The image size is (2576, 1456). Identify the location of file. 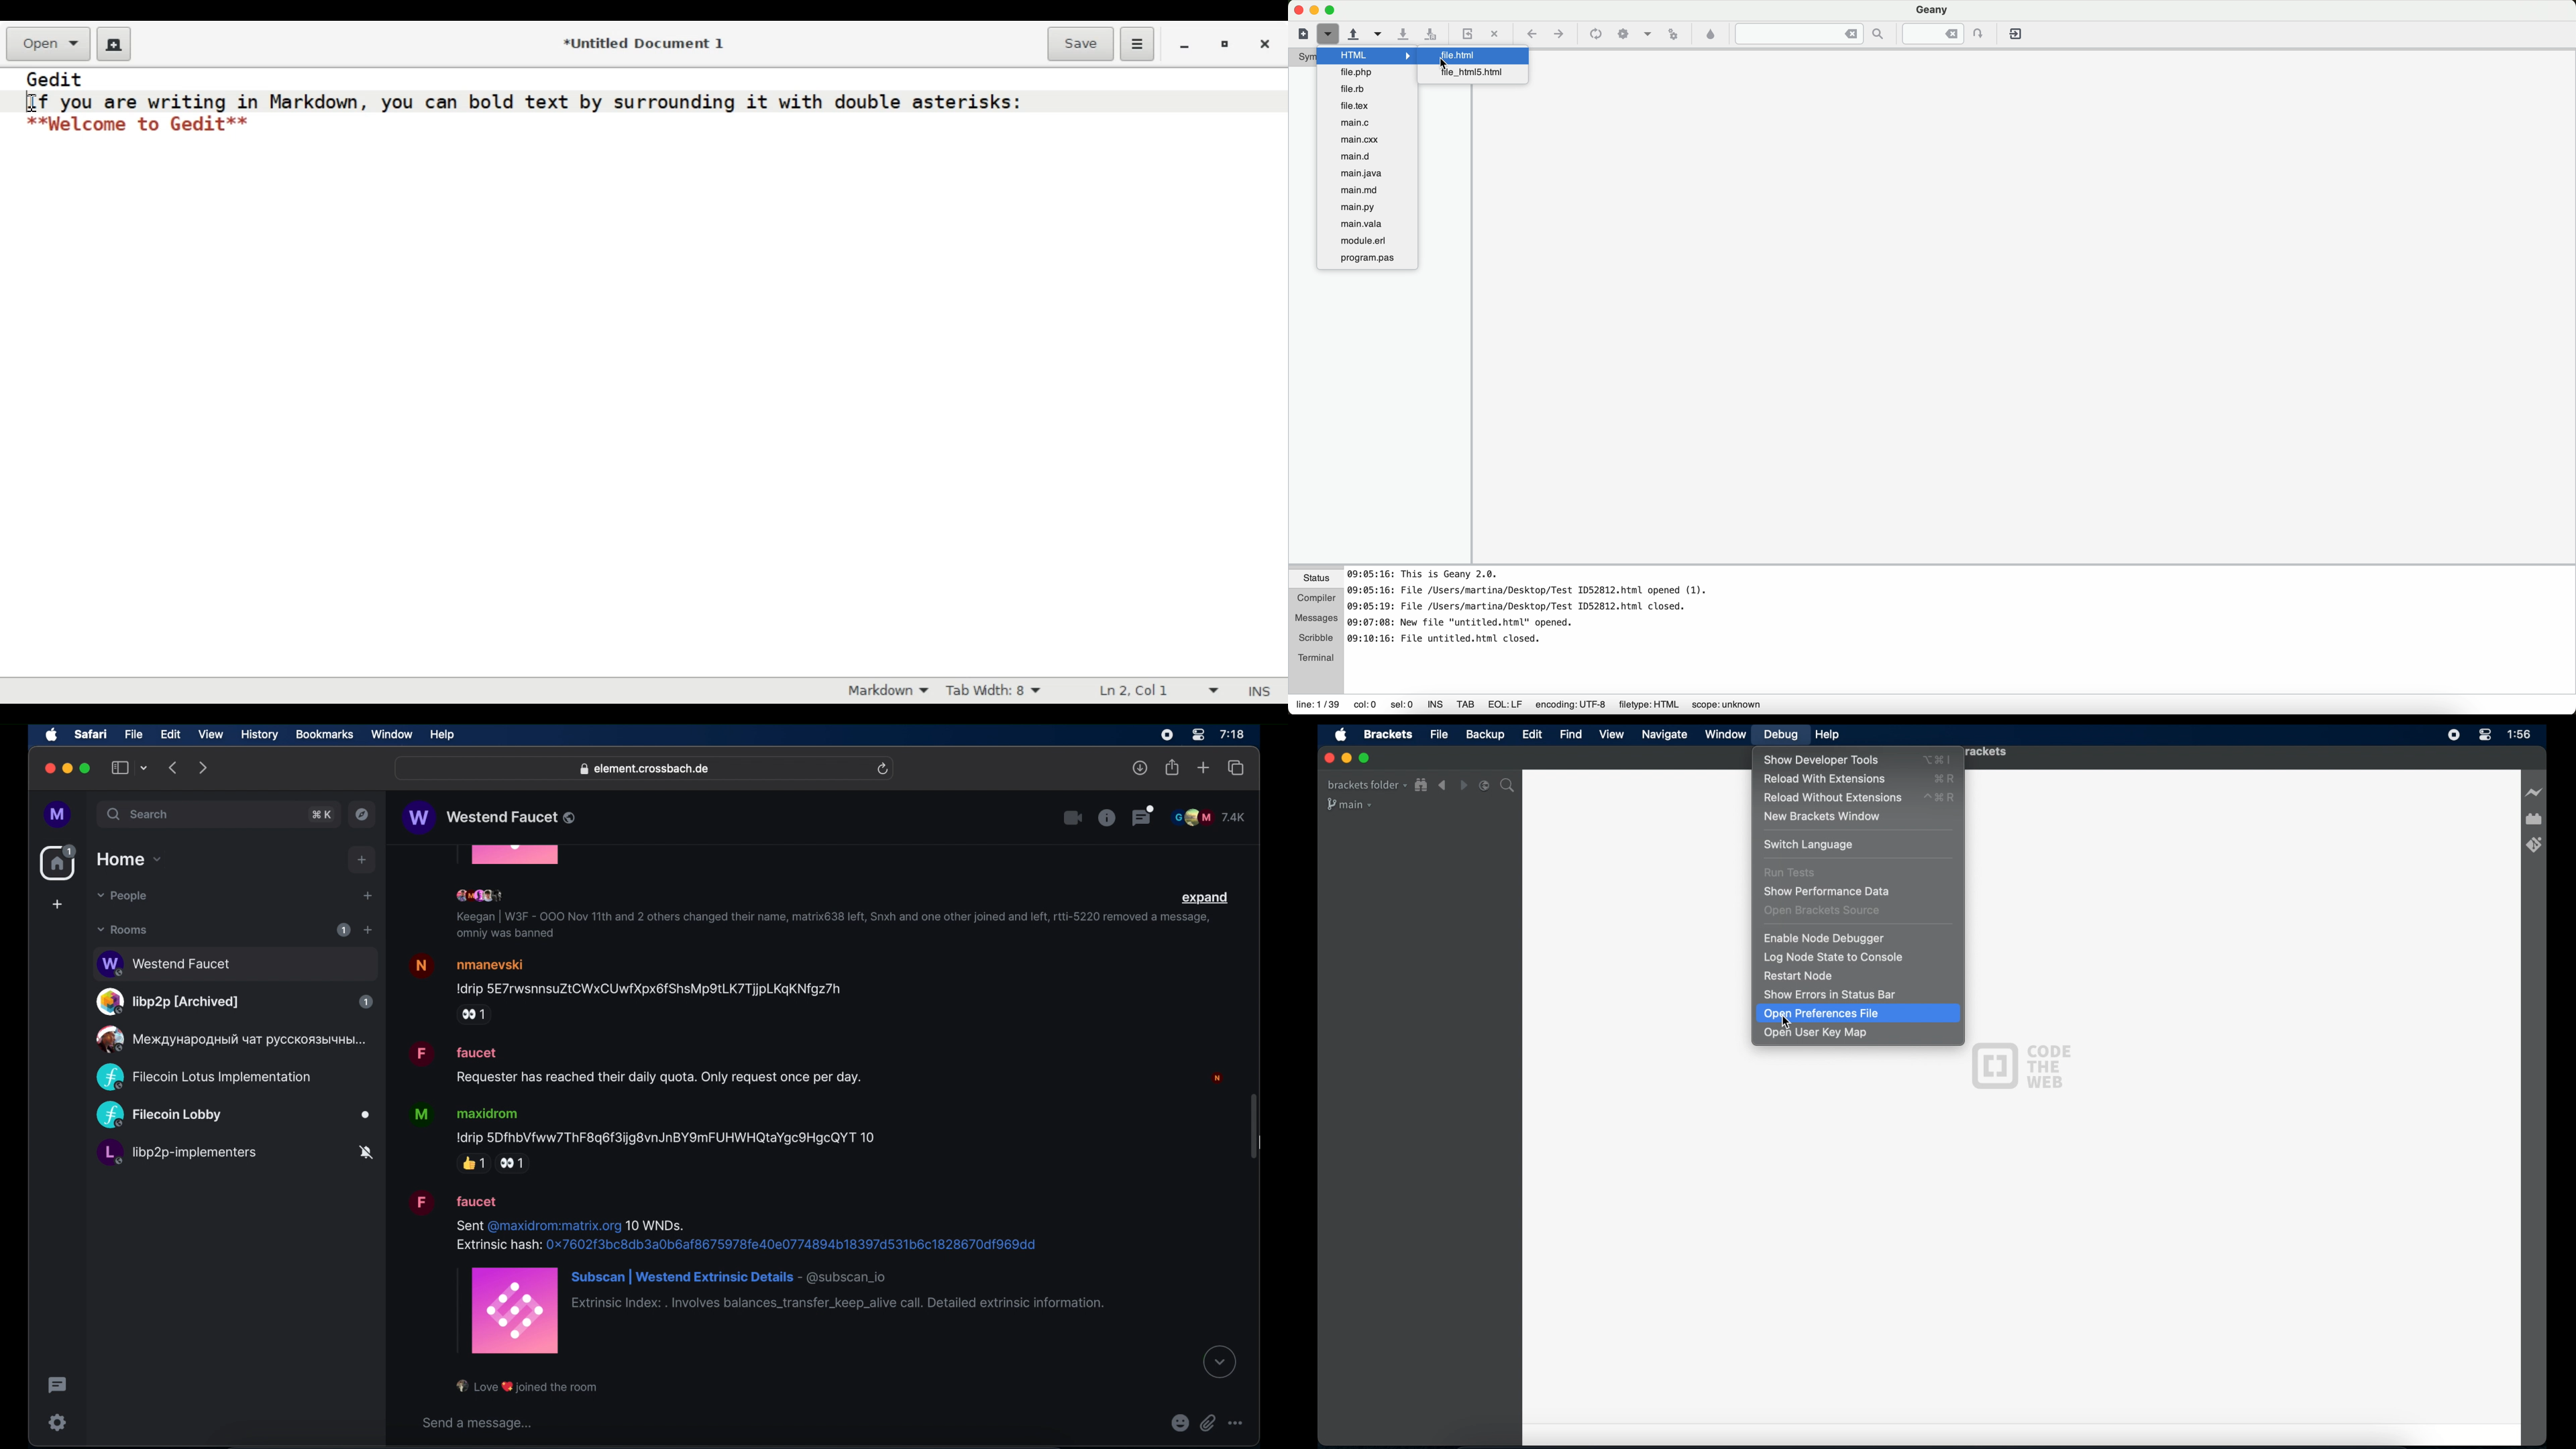
(1439, 735).